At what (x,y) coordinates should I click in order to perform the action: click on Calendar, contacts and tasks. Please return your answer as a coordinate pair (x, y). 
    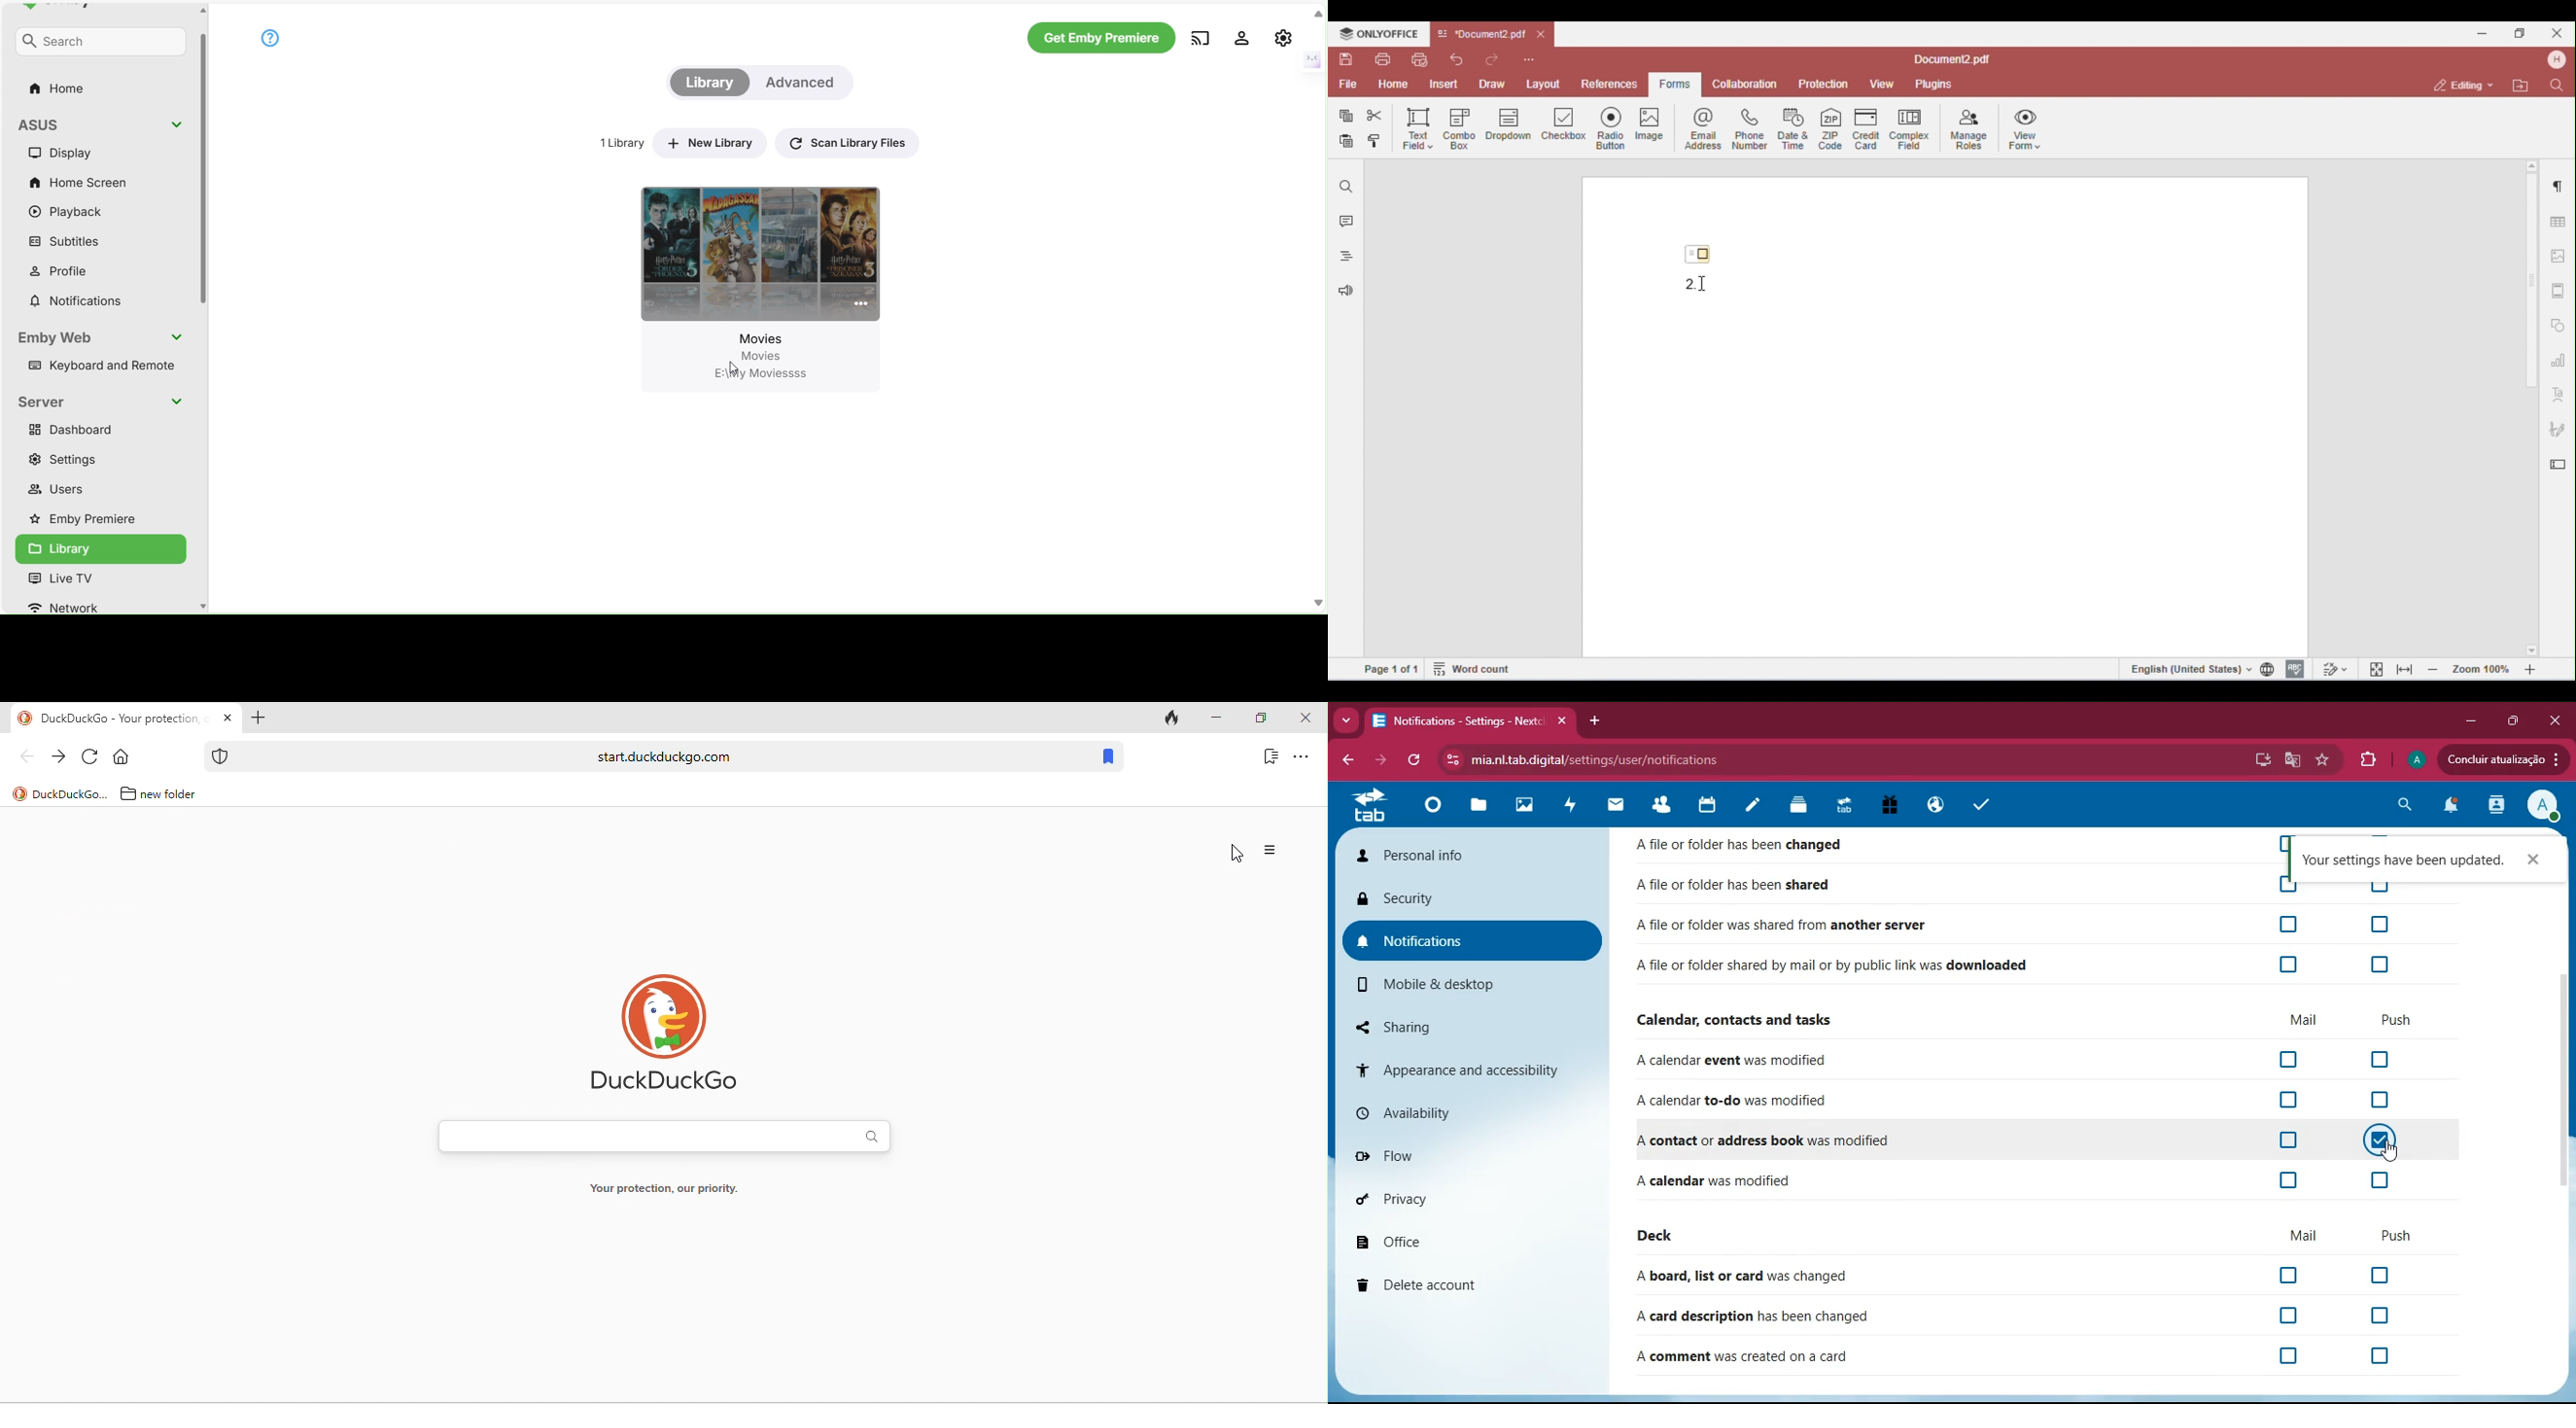
    Looking at the image, I should click on (1744, 1021).